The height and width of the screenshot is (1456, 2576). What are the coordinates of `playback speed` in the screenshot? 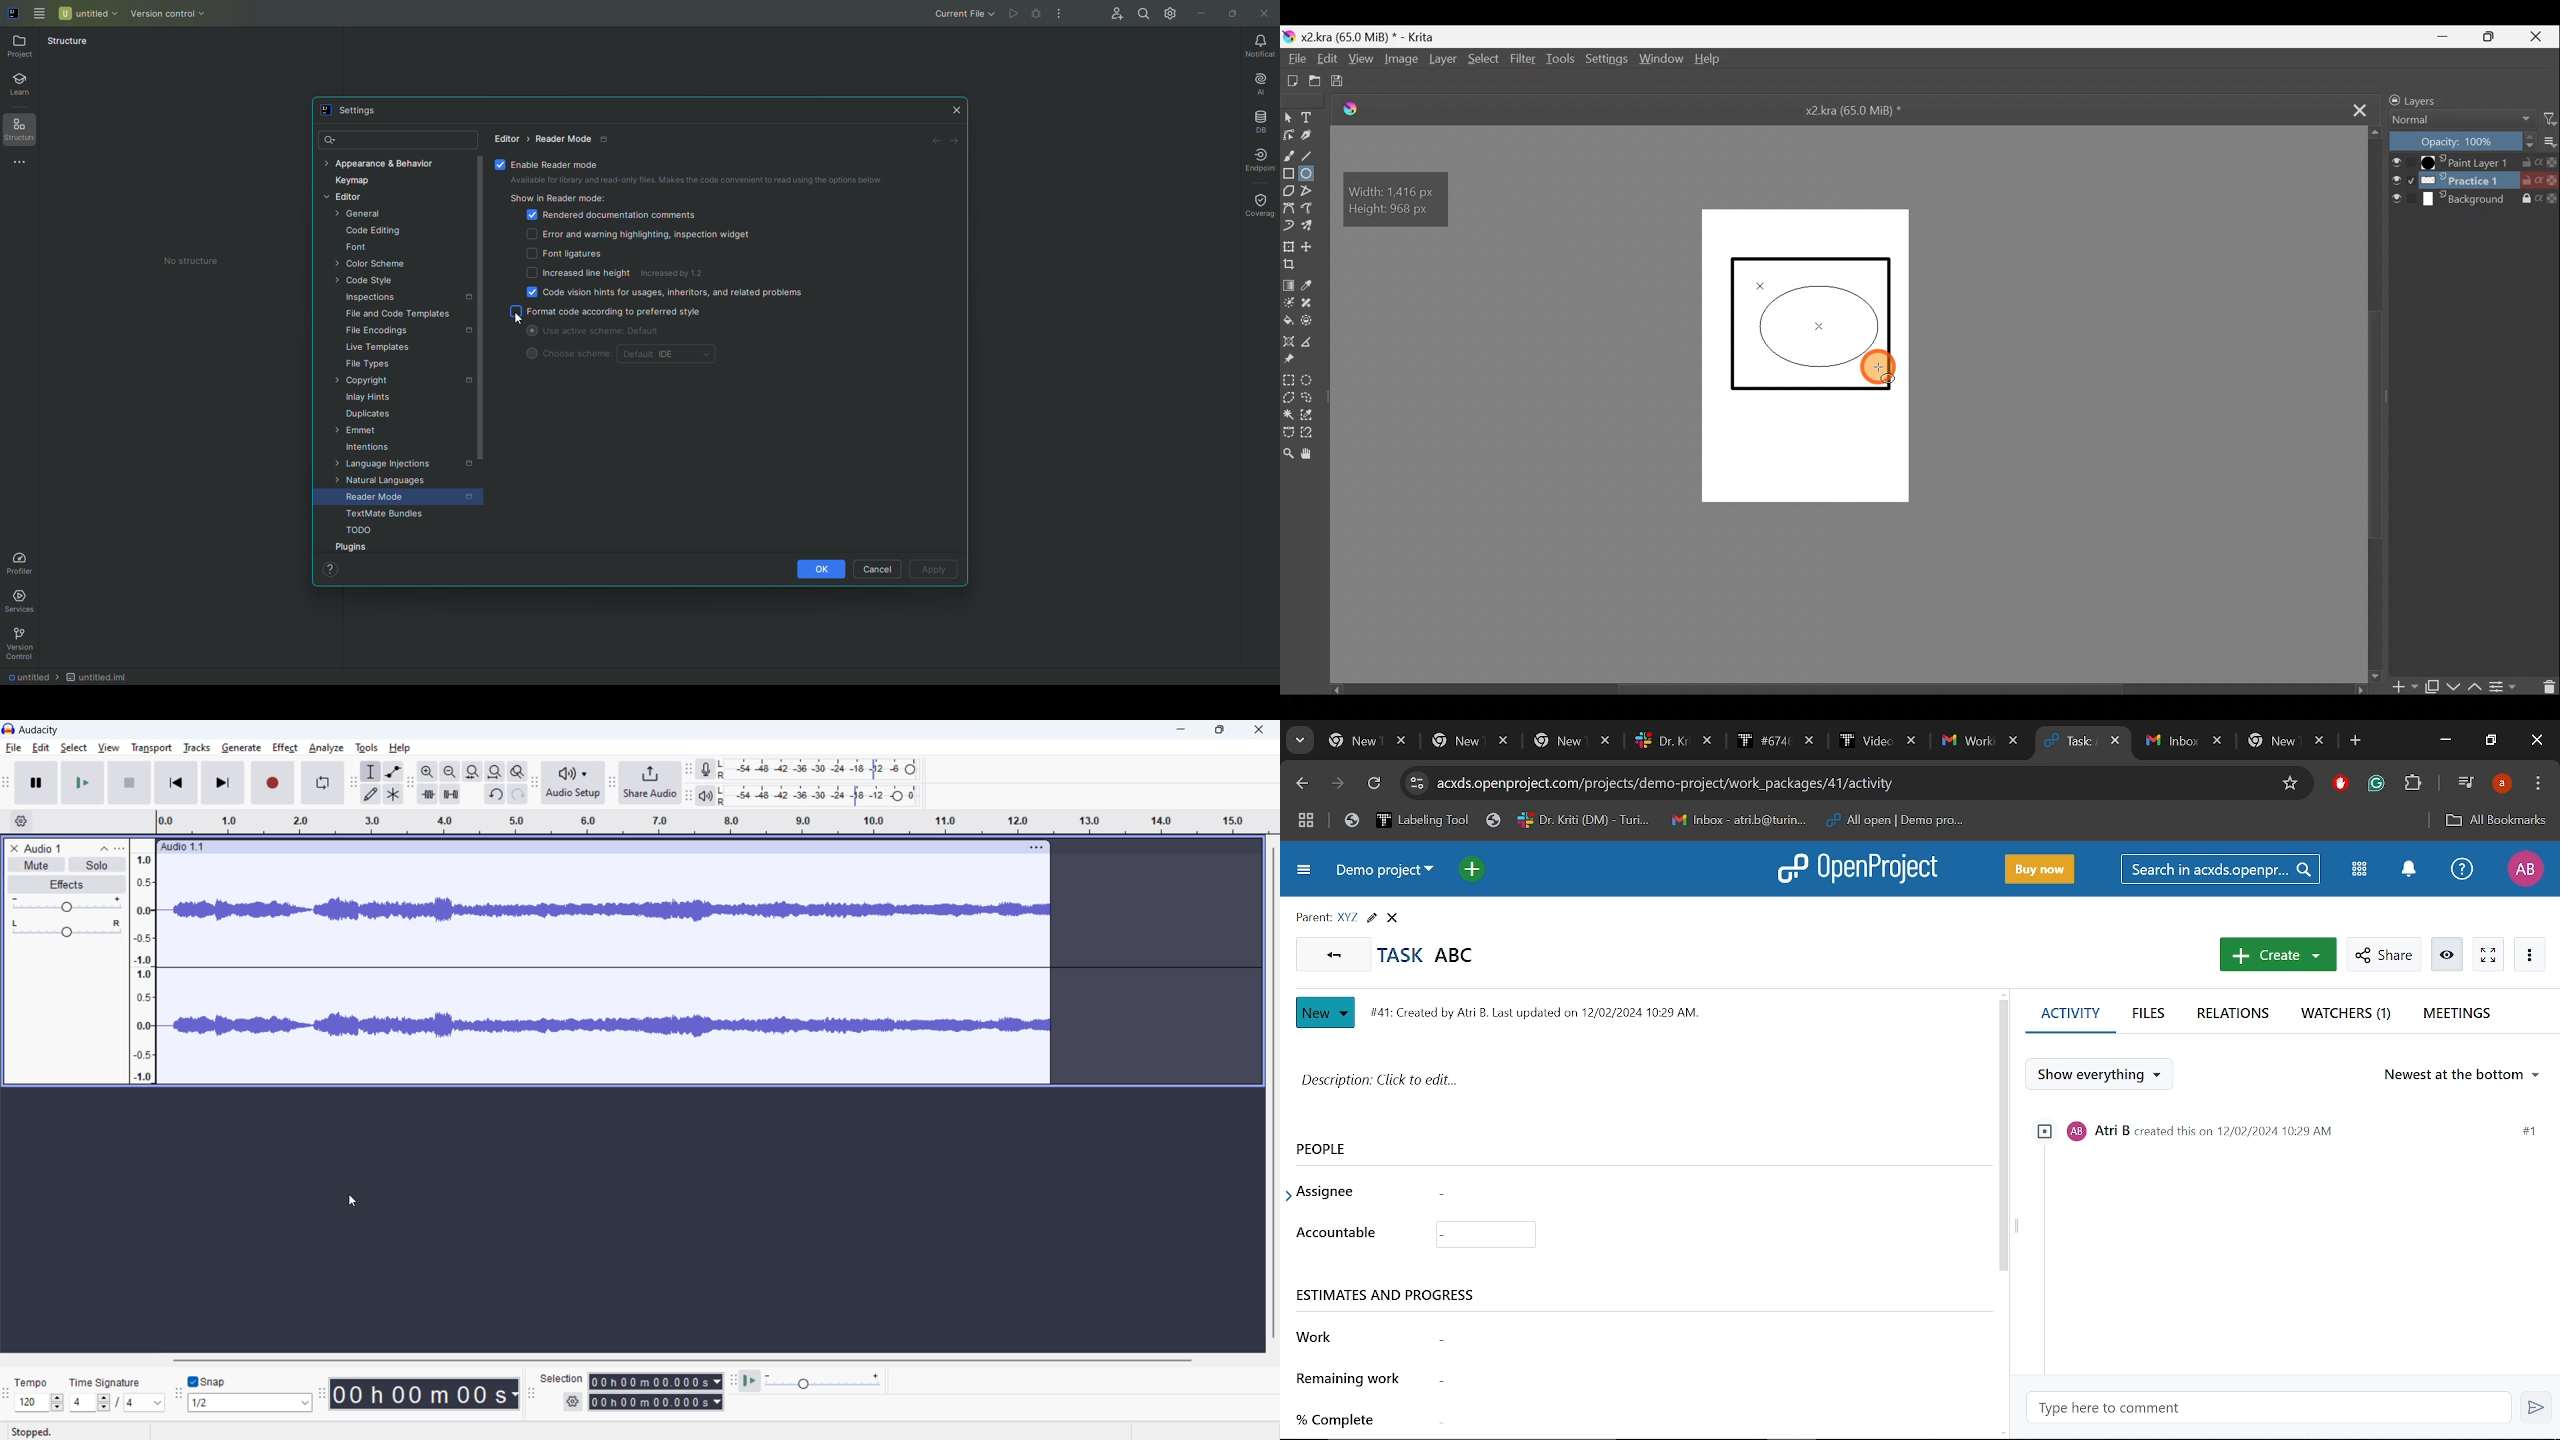 It's located at (824, 1382).